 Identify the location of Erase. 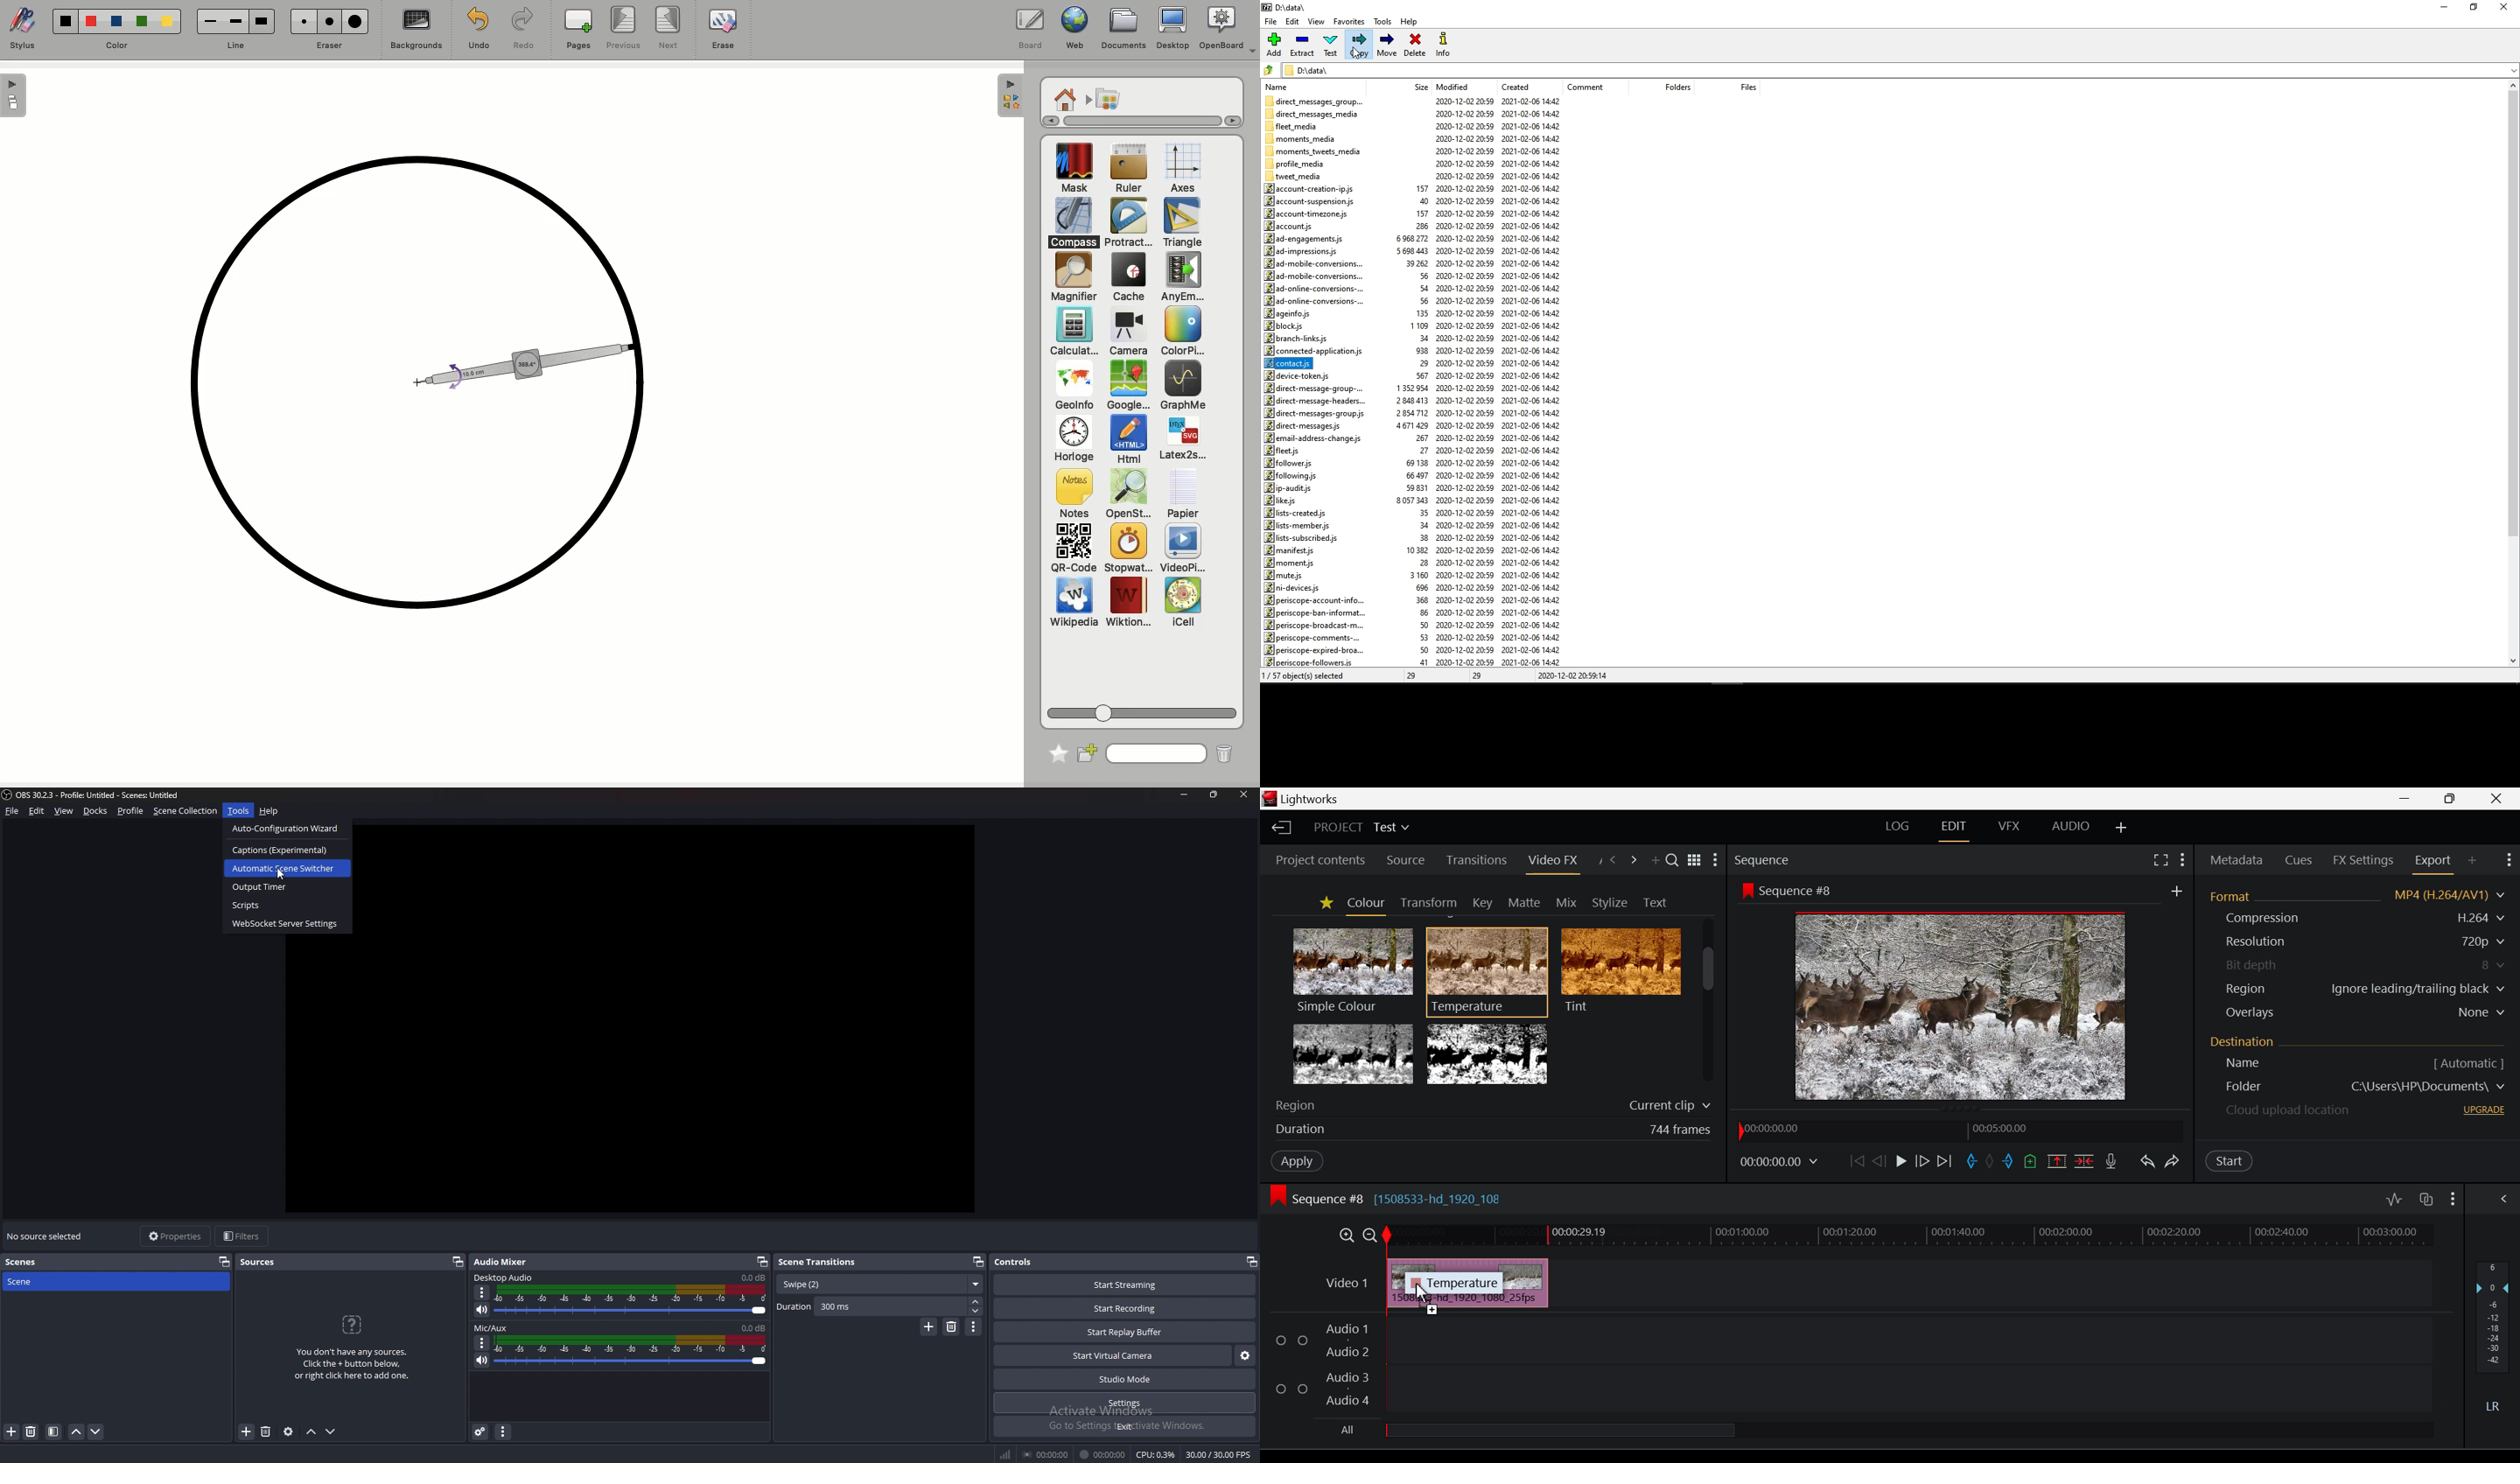
(722, 28).